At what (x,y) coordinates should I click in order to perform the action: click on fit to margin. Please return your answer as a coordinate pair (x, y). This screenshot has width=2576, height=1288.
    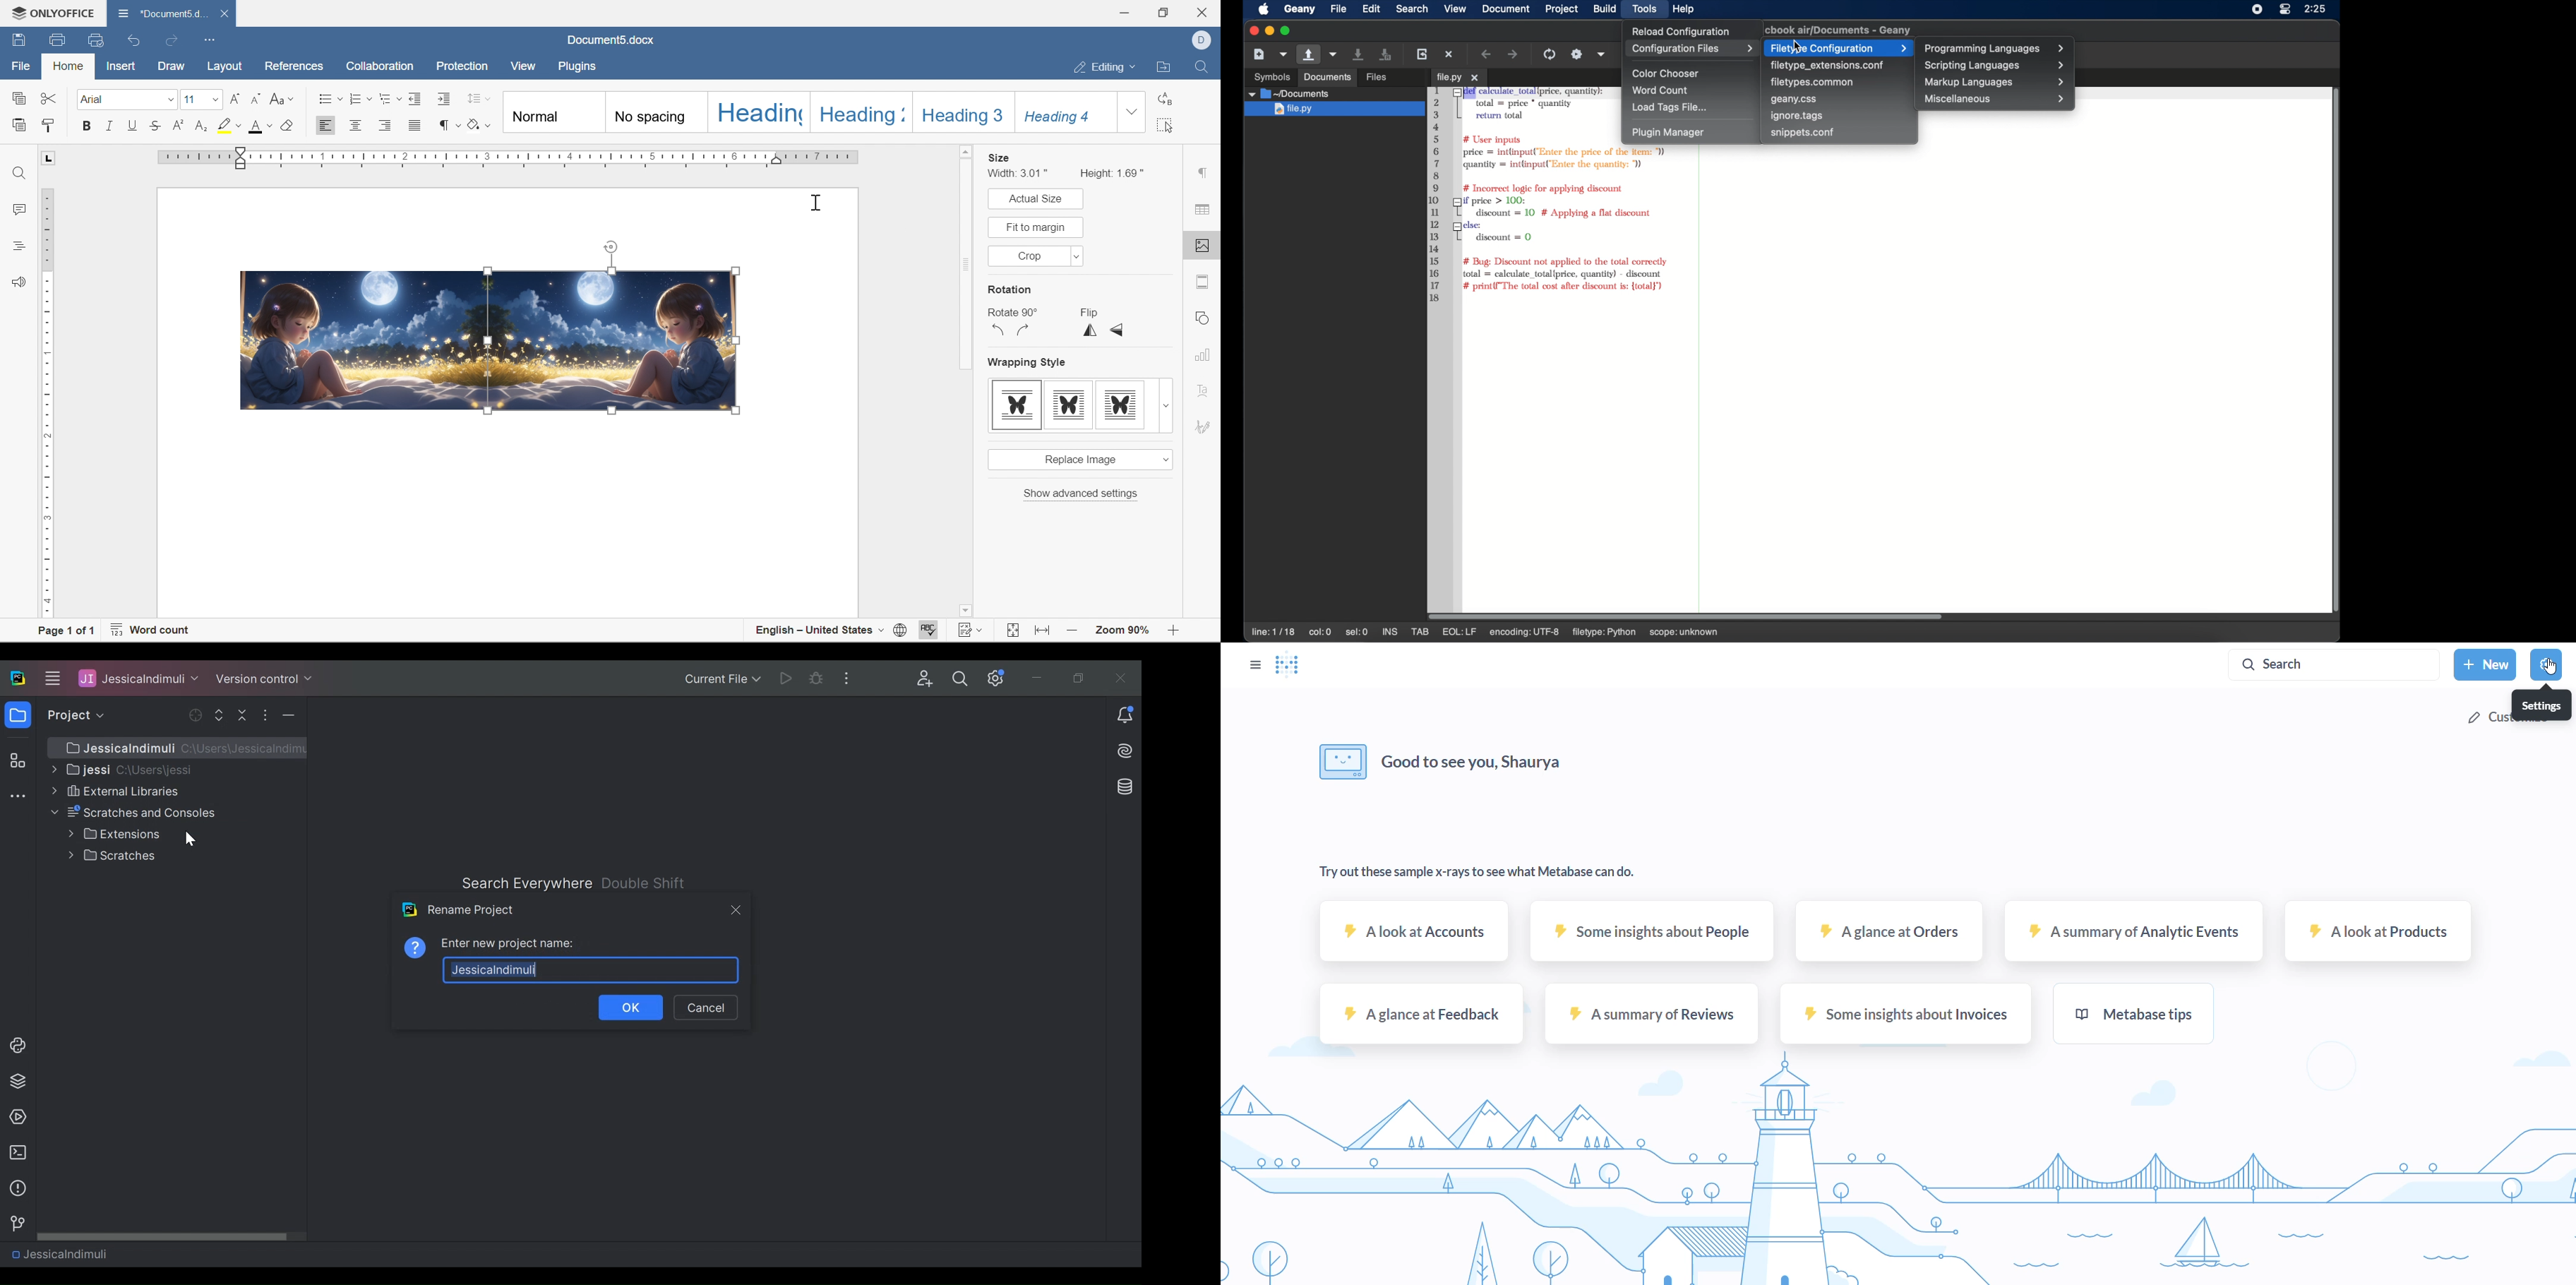
    Looking at the image, I should click on (1036, 226).